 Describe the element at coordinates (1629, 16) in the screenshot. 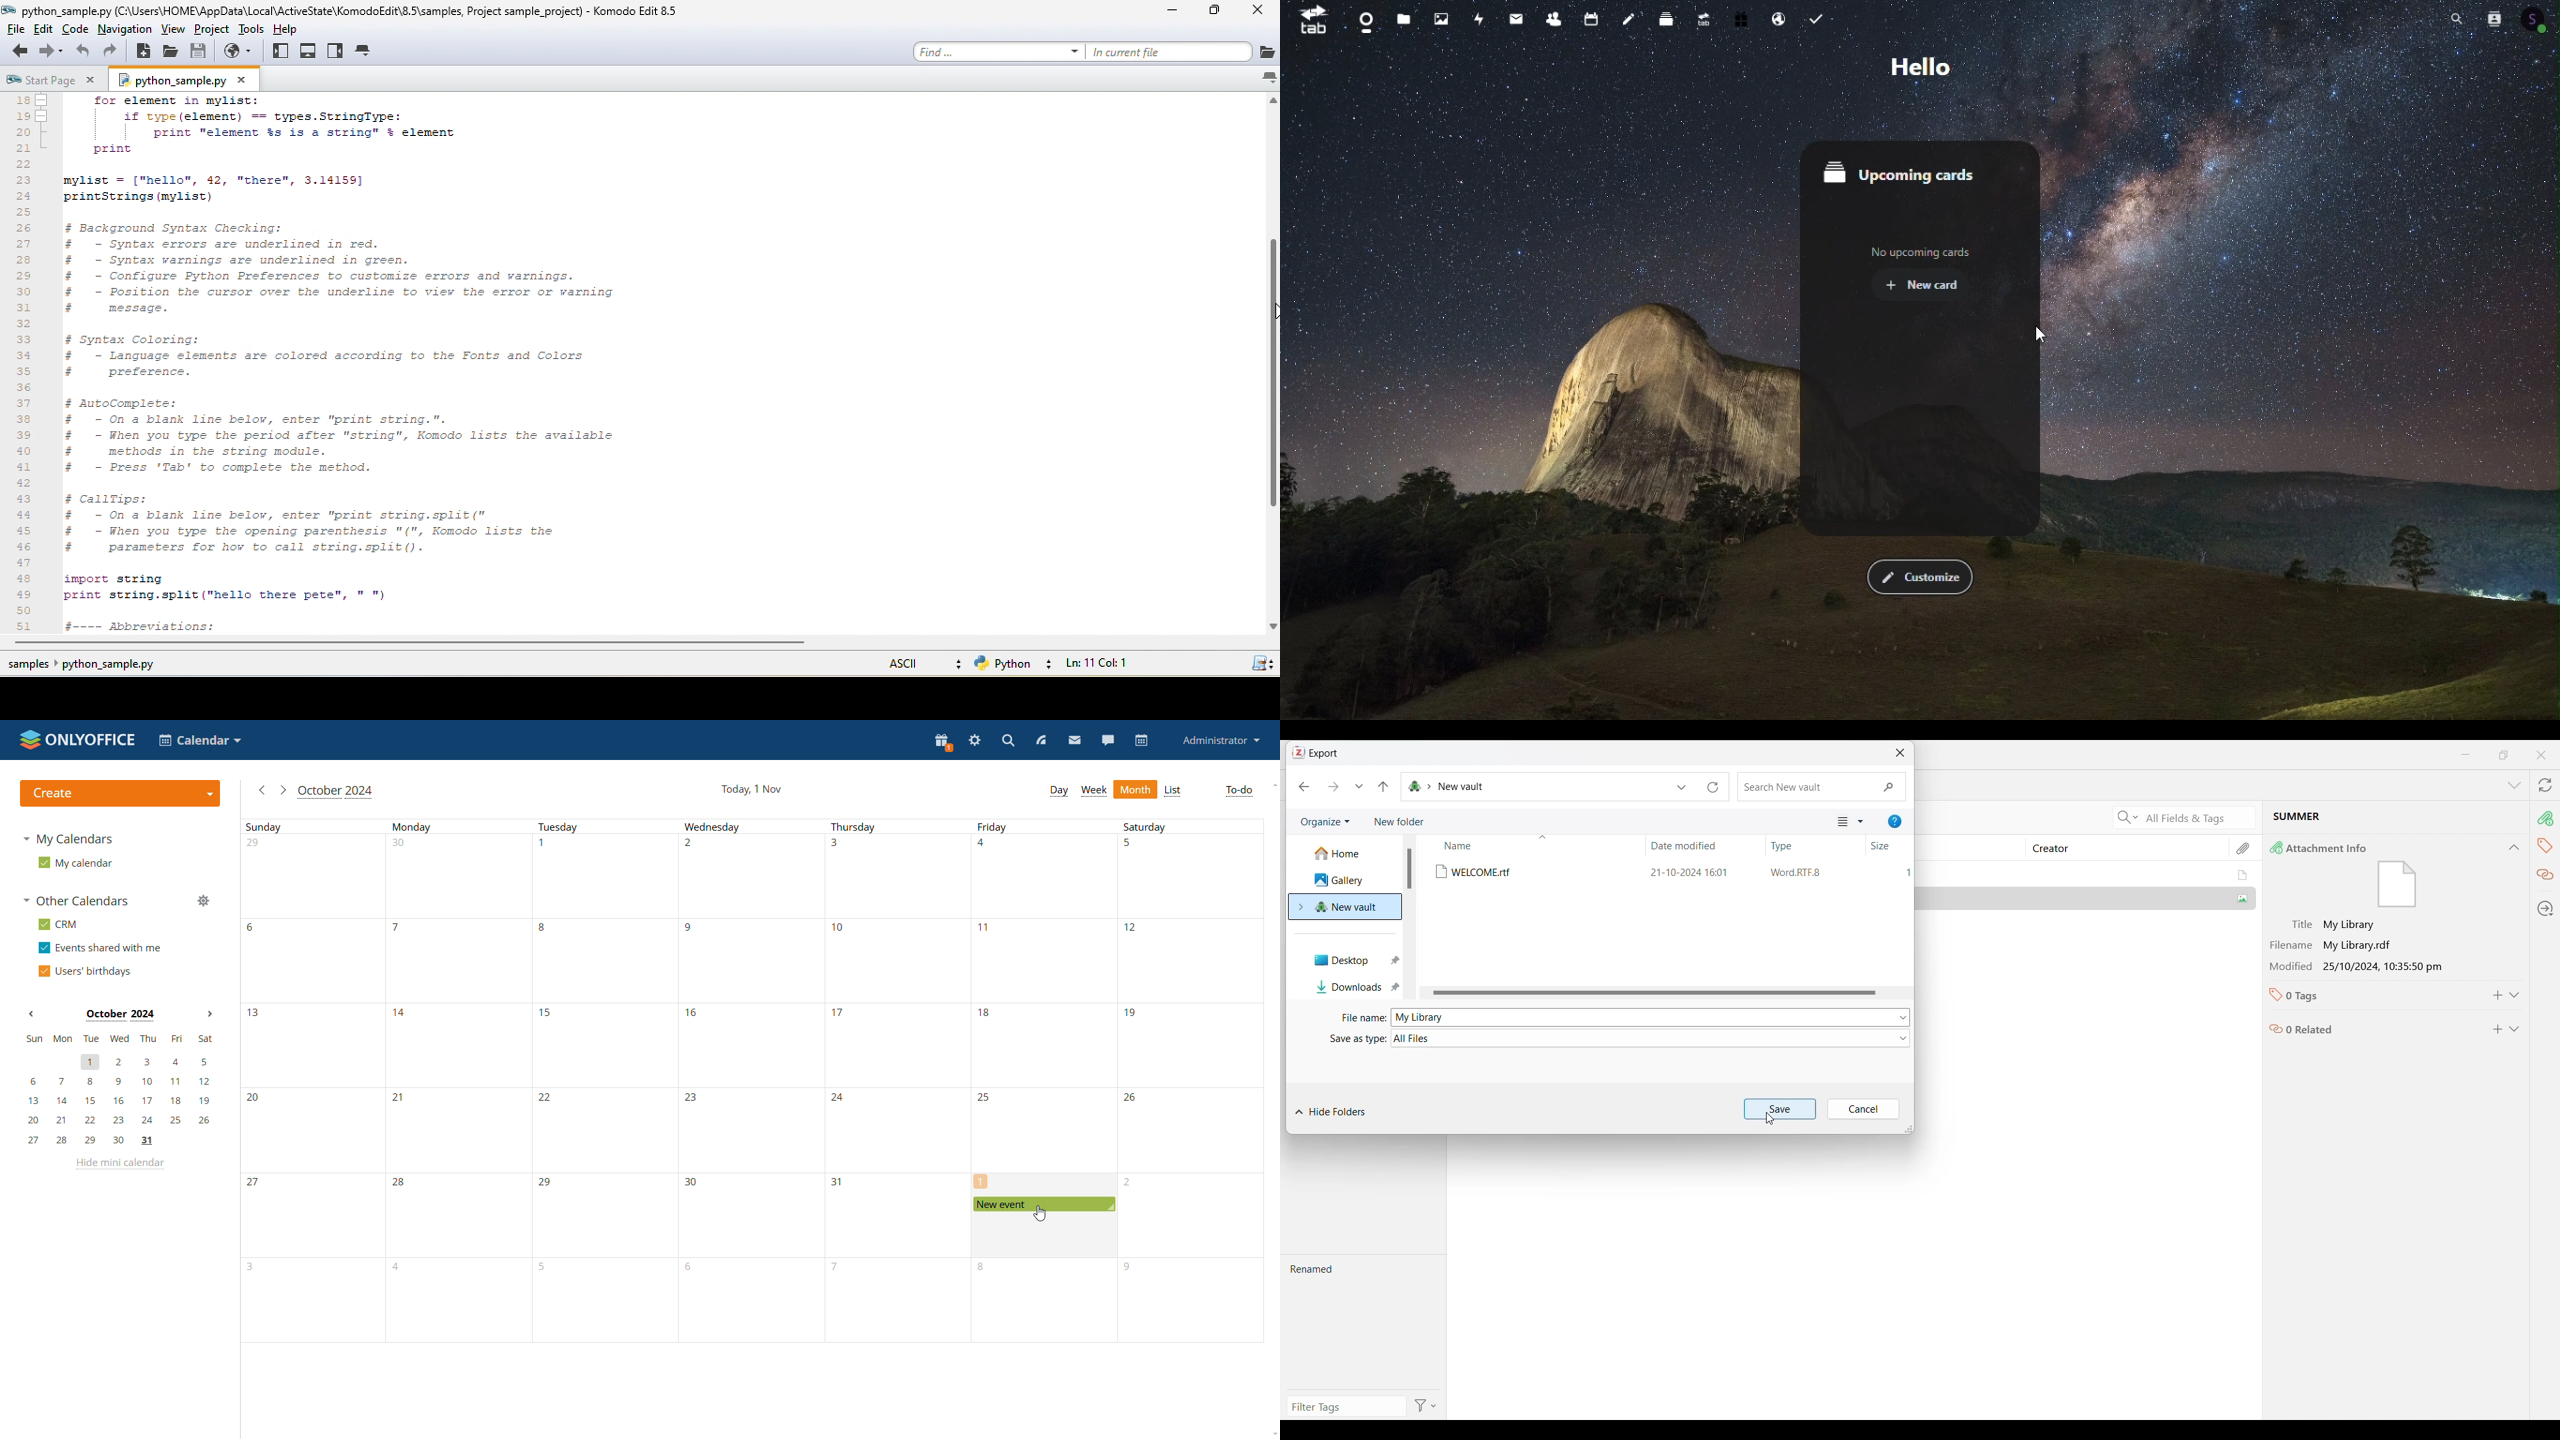

I see `Notes` at that location.